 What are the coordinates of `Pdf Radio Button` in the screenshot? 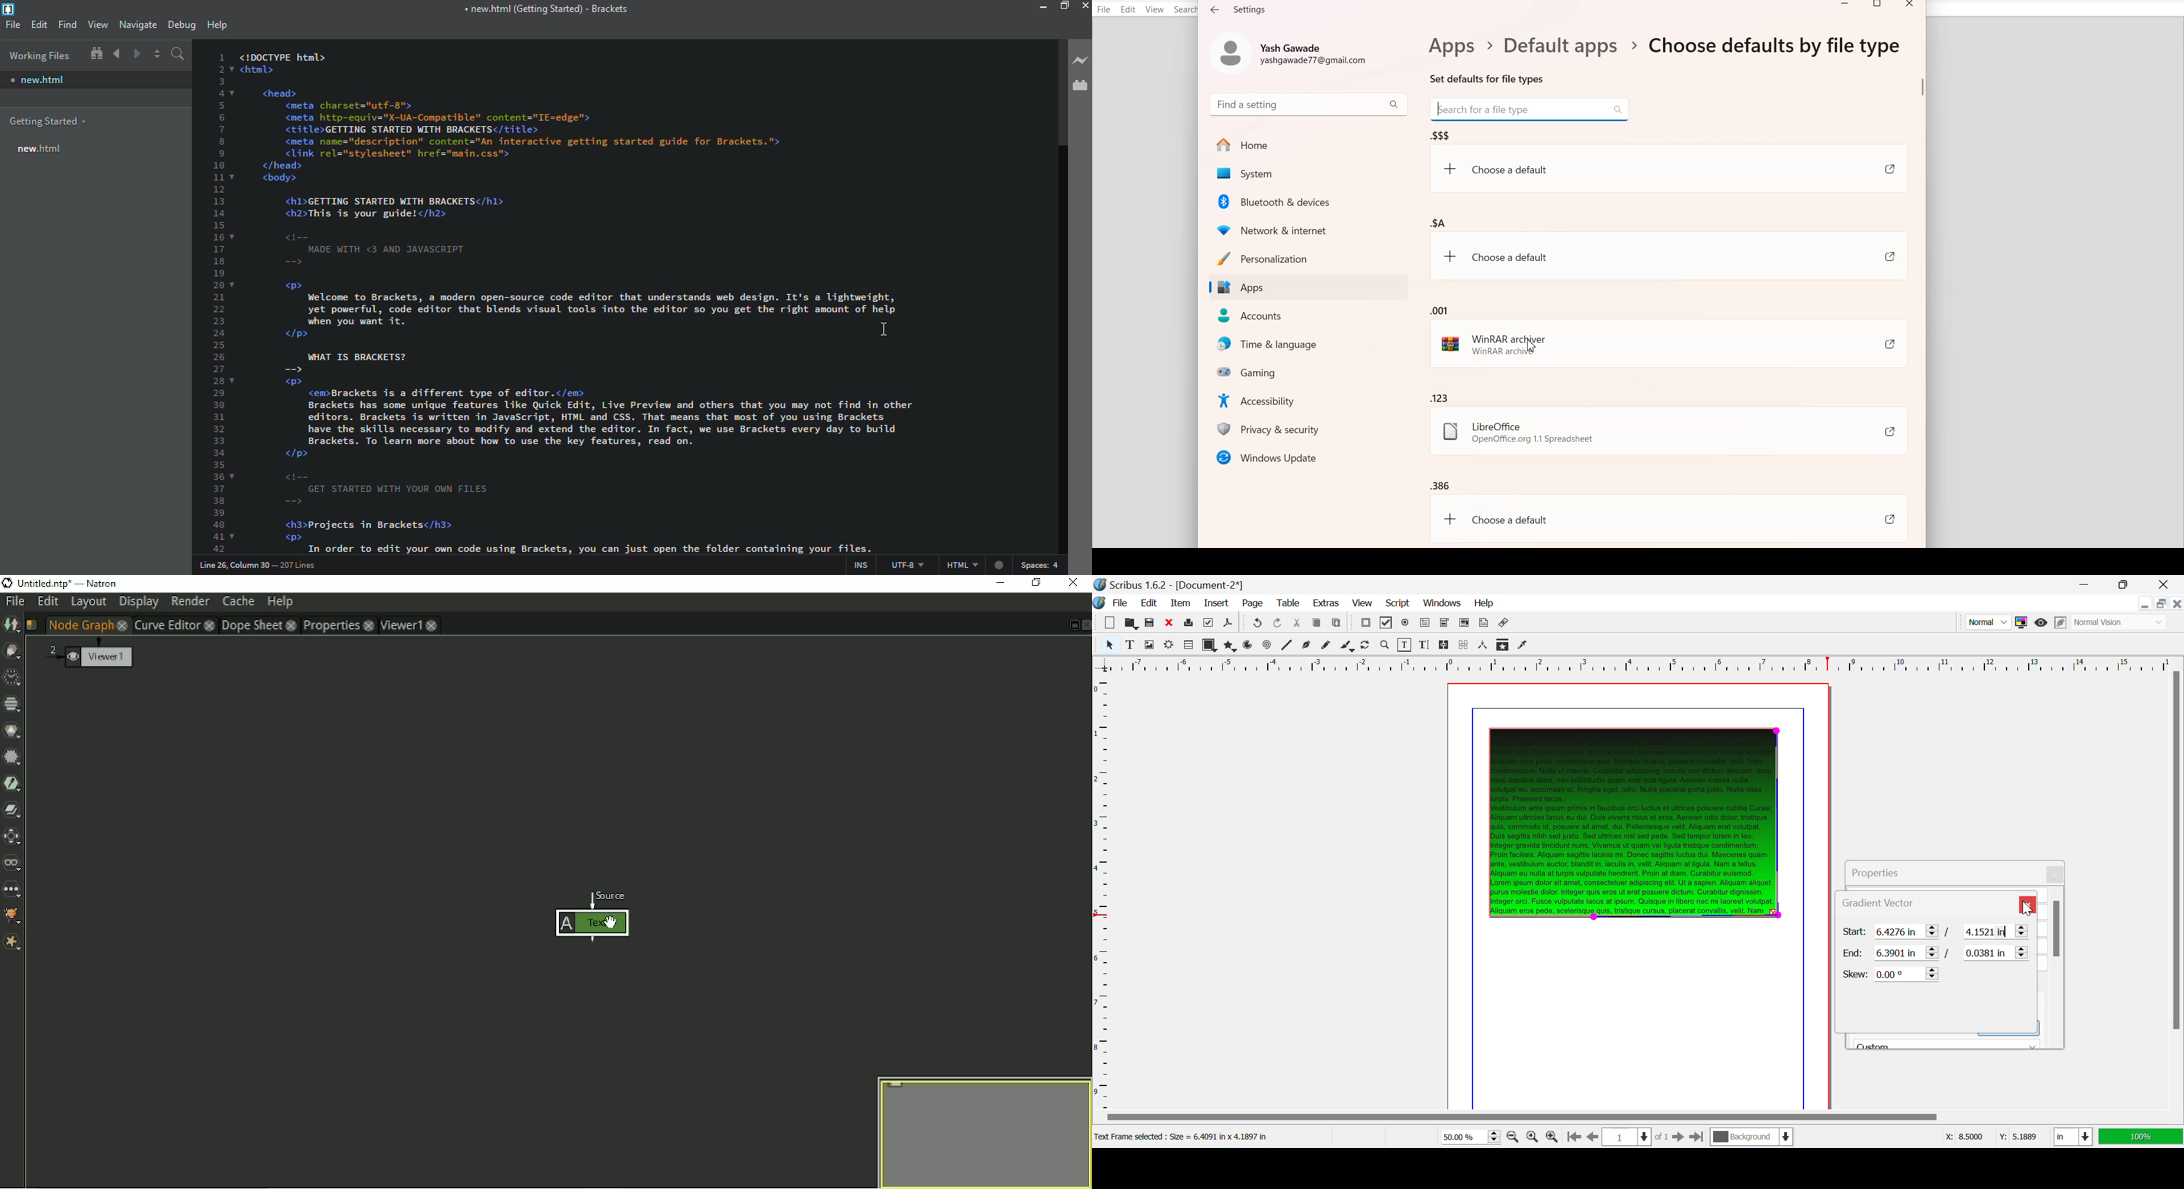 It's located at (1405, 624).